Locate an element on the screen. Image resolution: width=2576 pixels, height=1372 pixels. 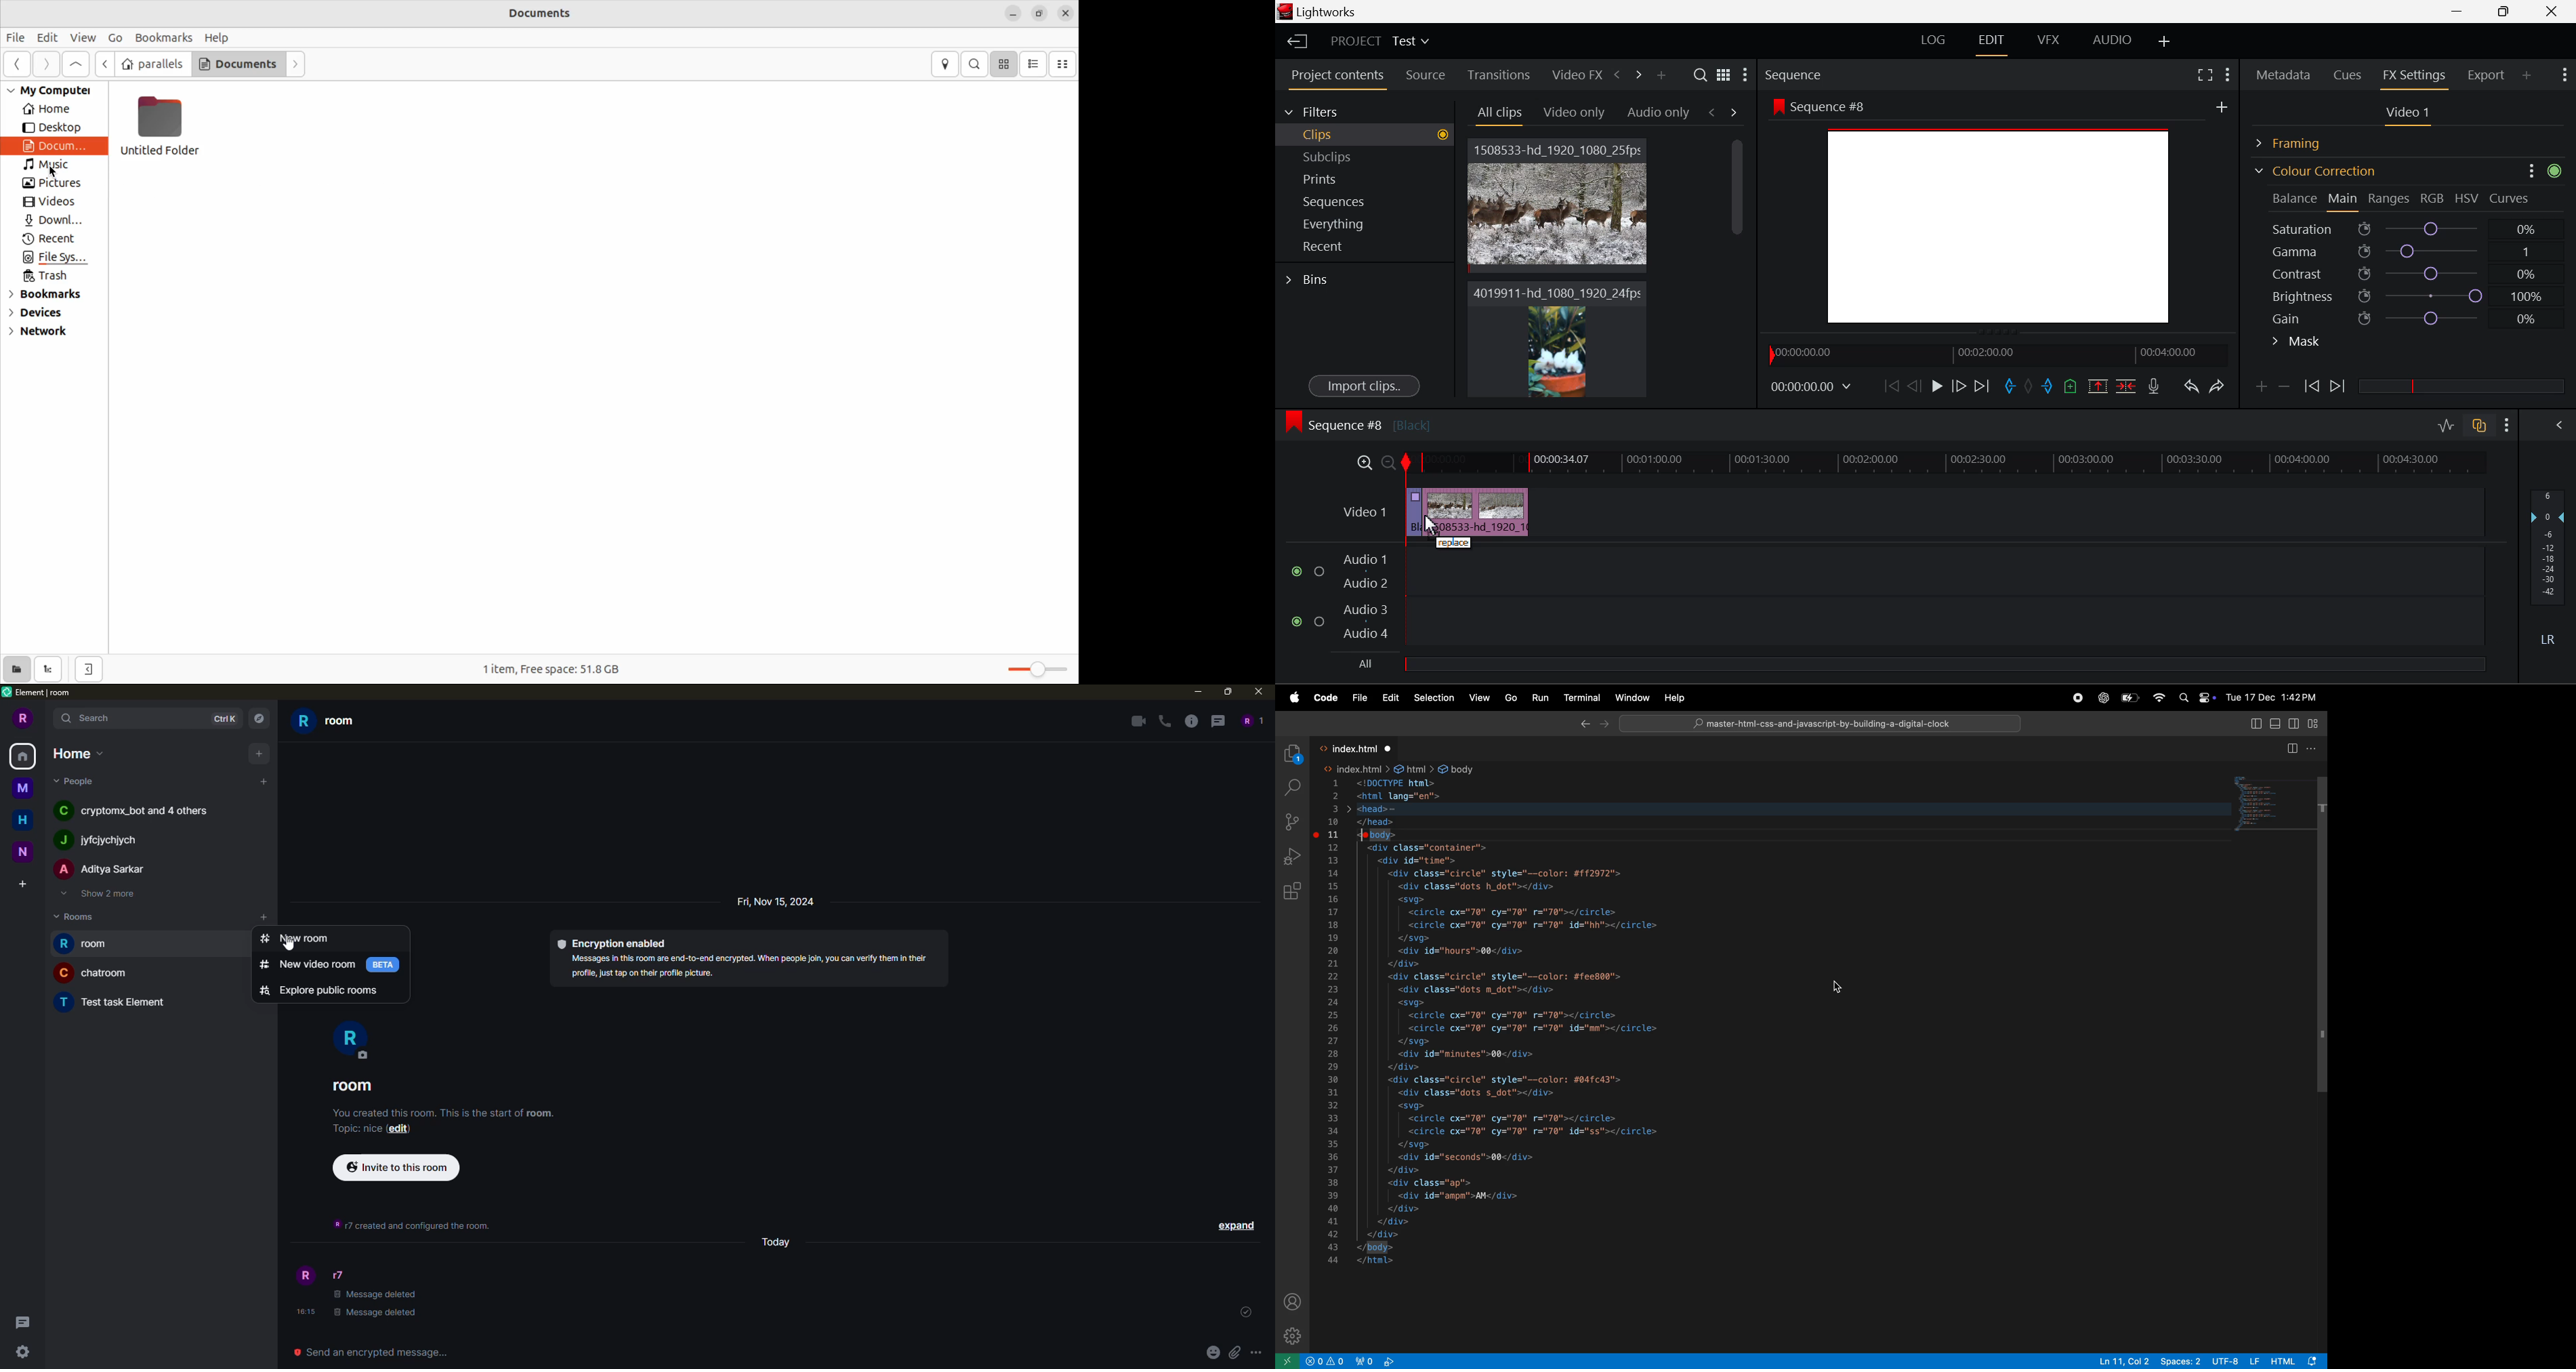
icon is located at coordinates (2555, 169).